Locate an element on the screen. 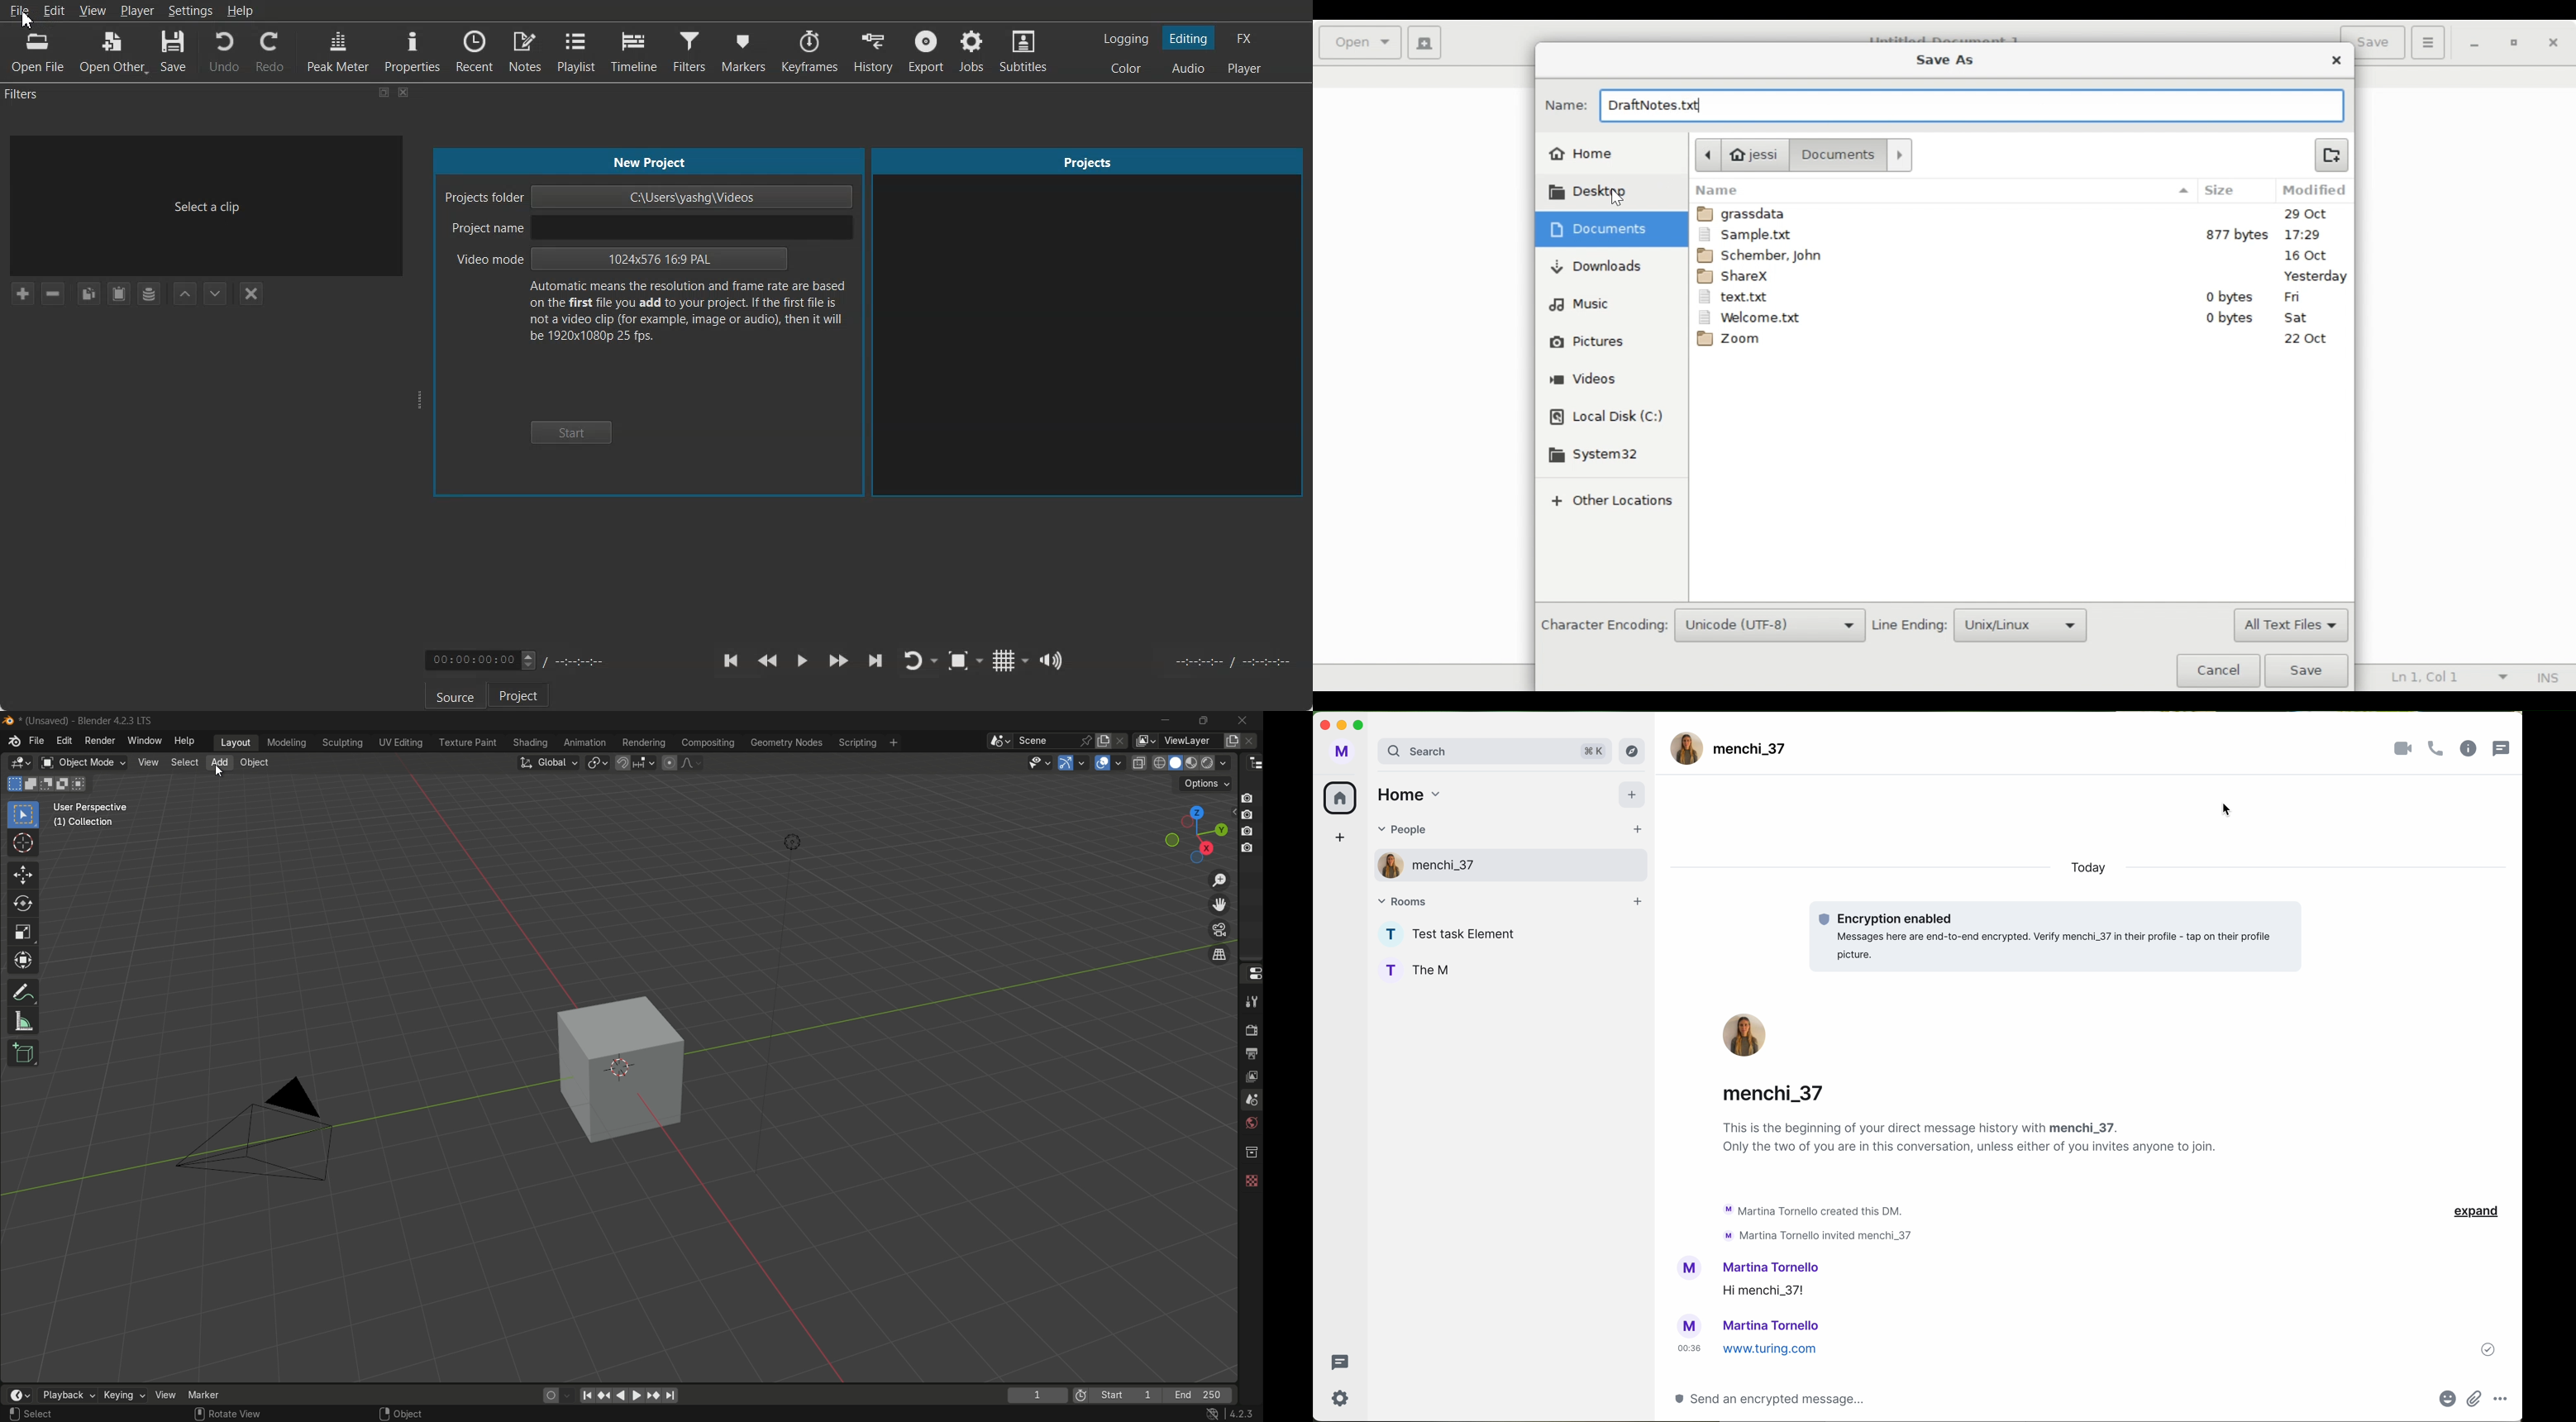 The width and height of the screenshot is (2576, 1428). reset is located at coordinates (606, 1396).